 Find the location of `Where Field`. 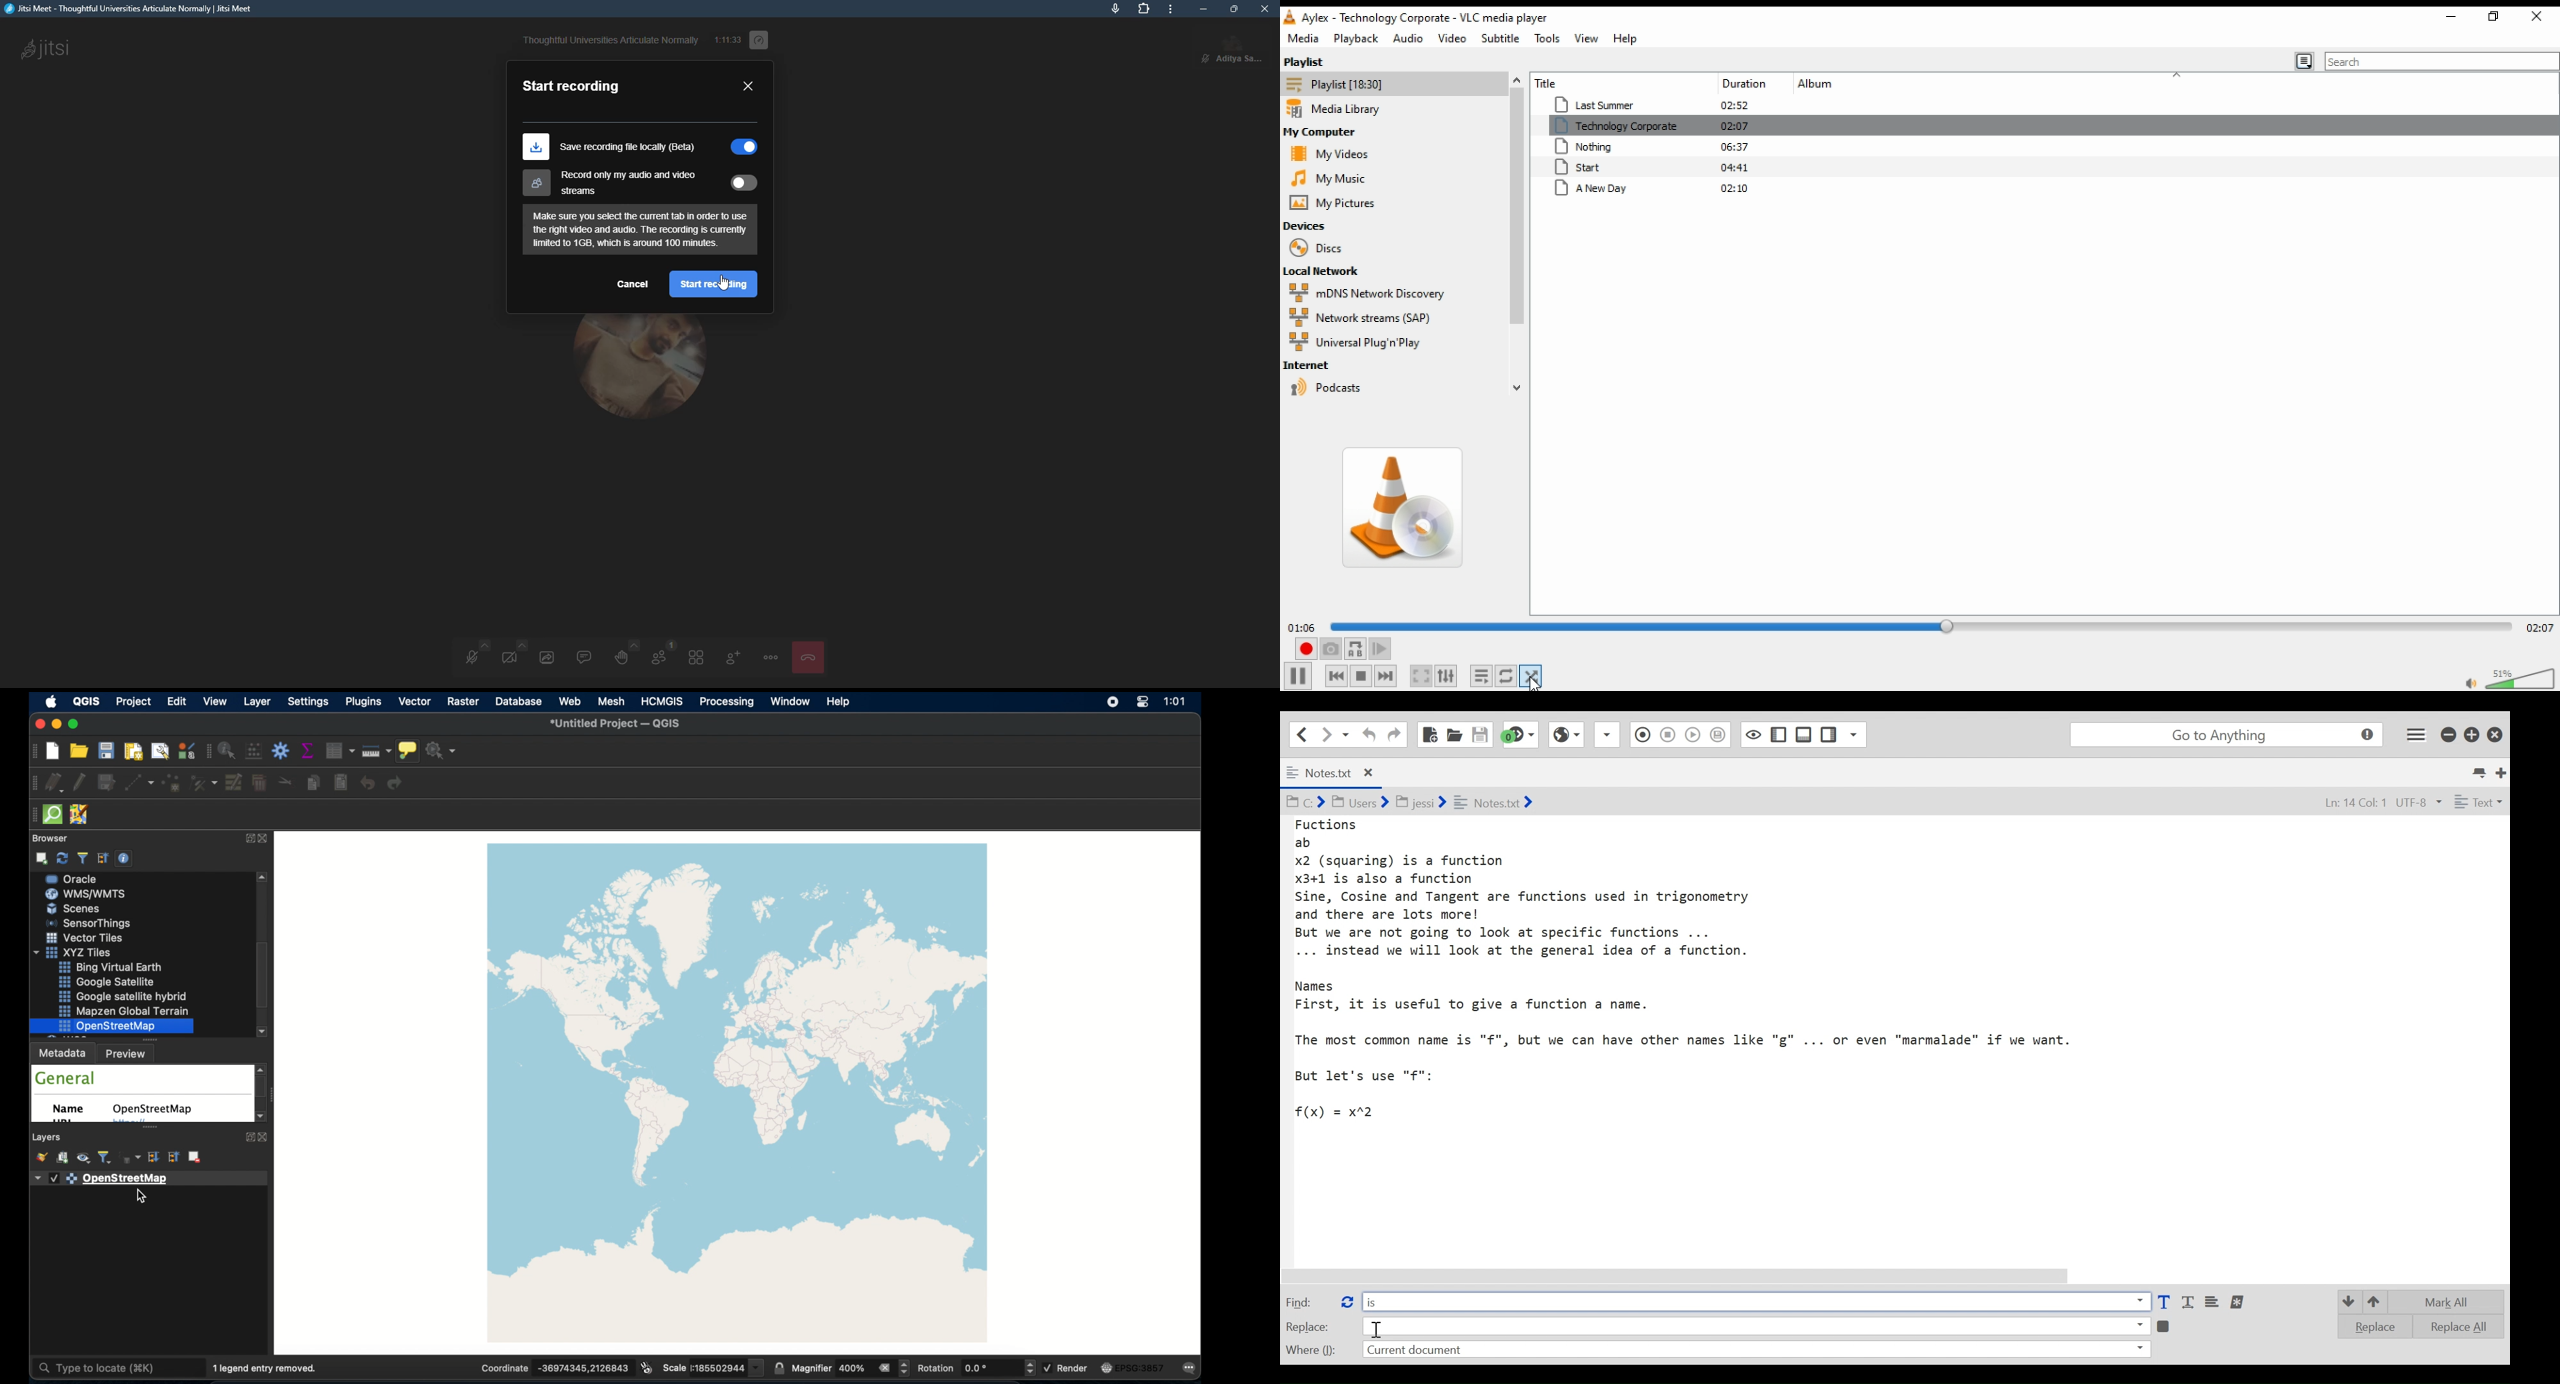

Where Field is located at coordinates (1755, 1351).